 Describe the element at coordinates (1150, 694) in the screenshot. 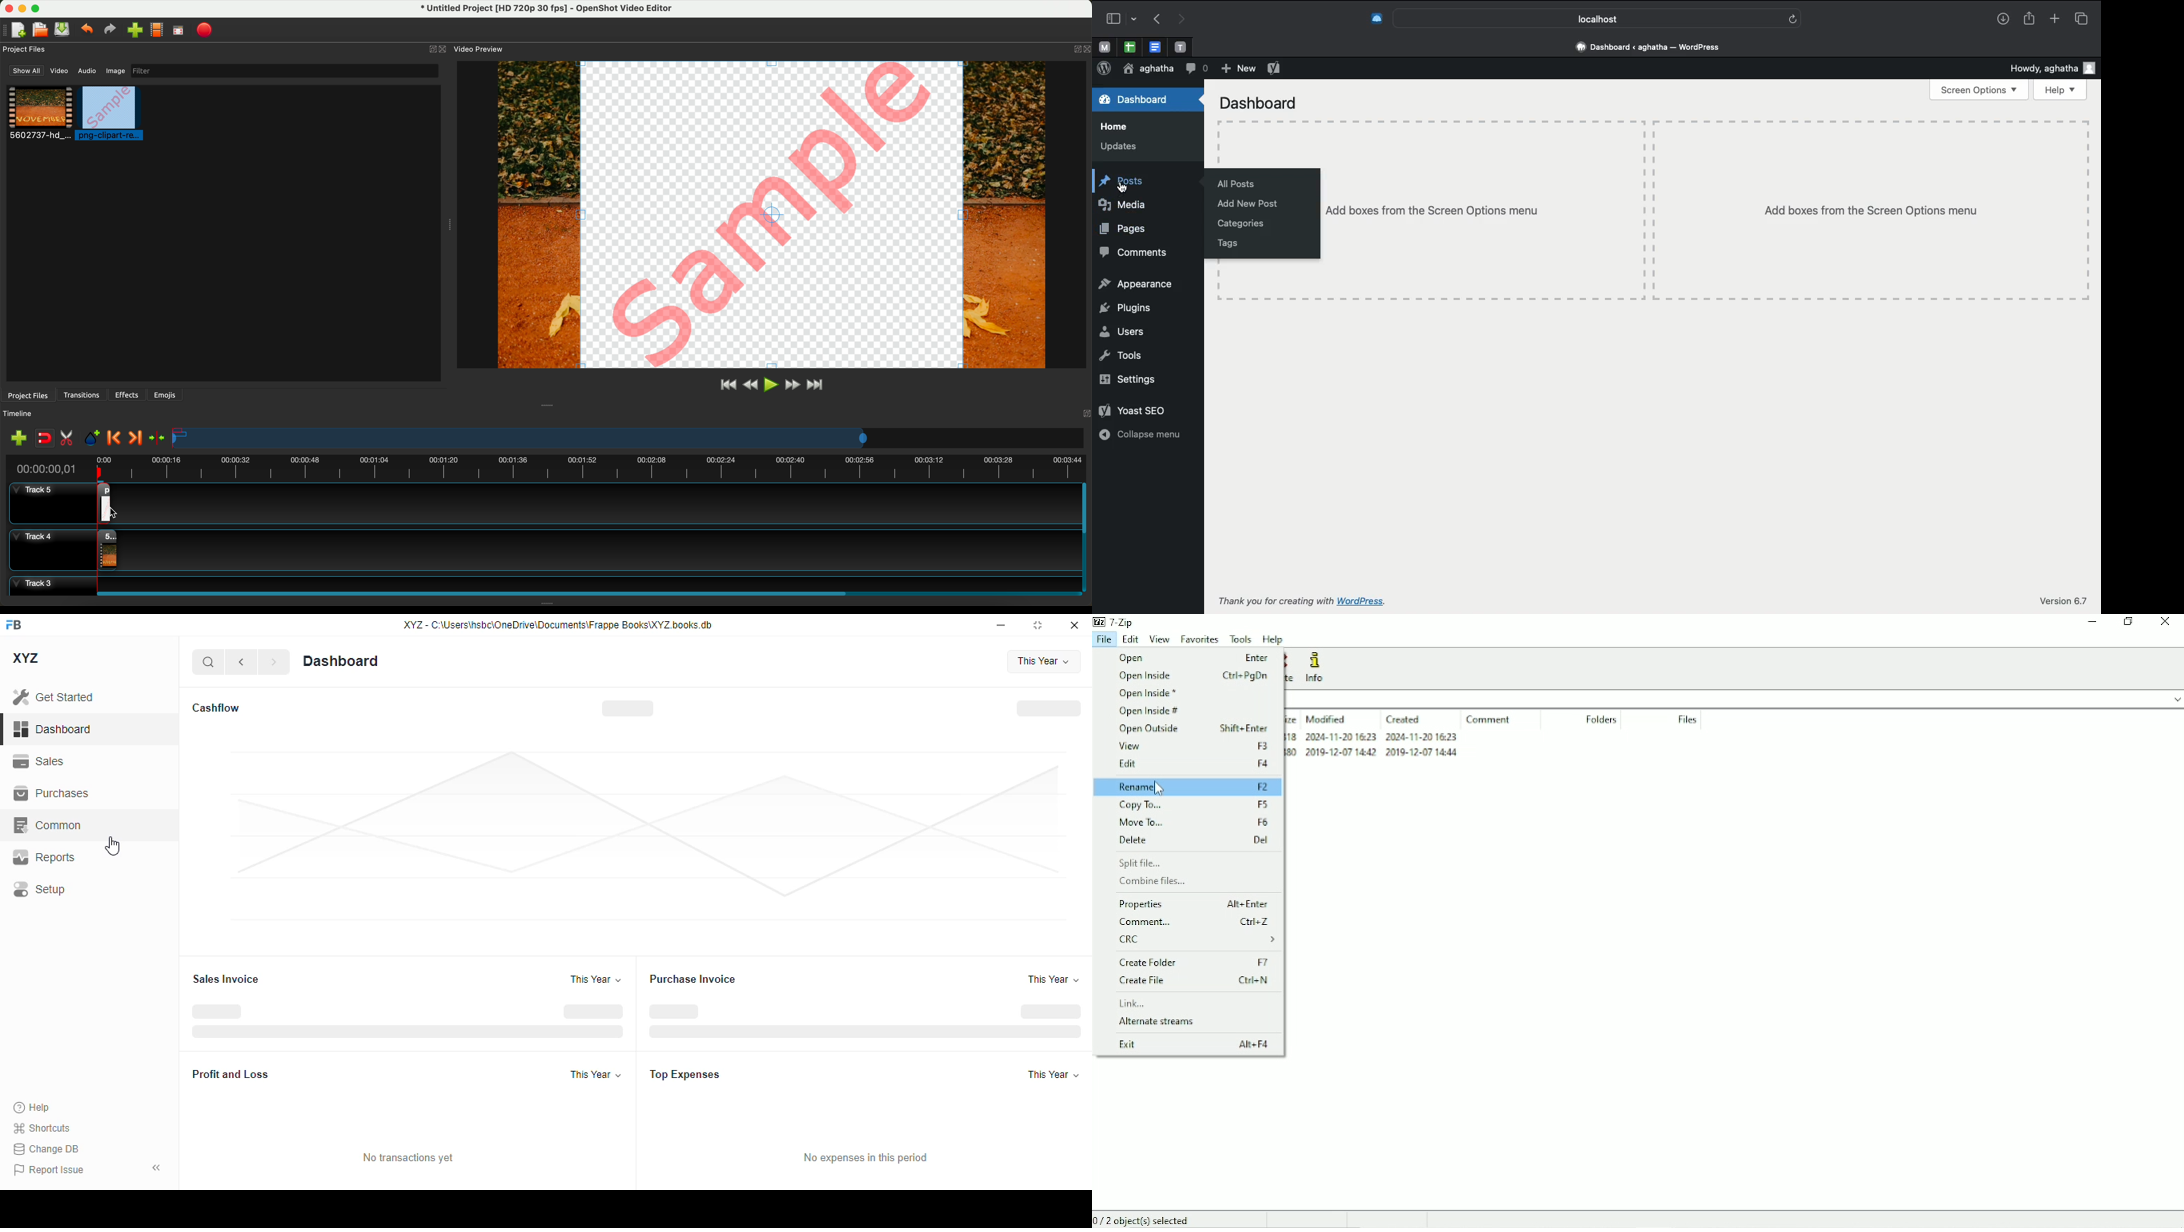

I see `Open Inside *` at that location.